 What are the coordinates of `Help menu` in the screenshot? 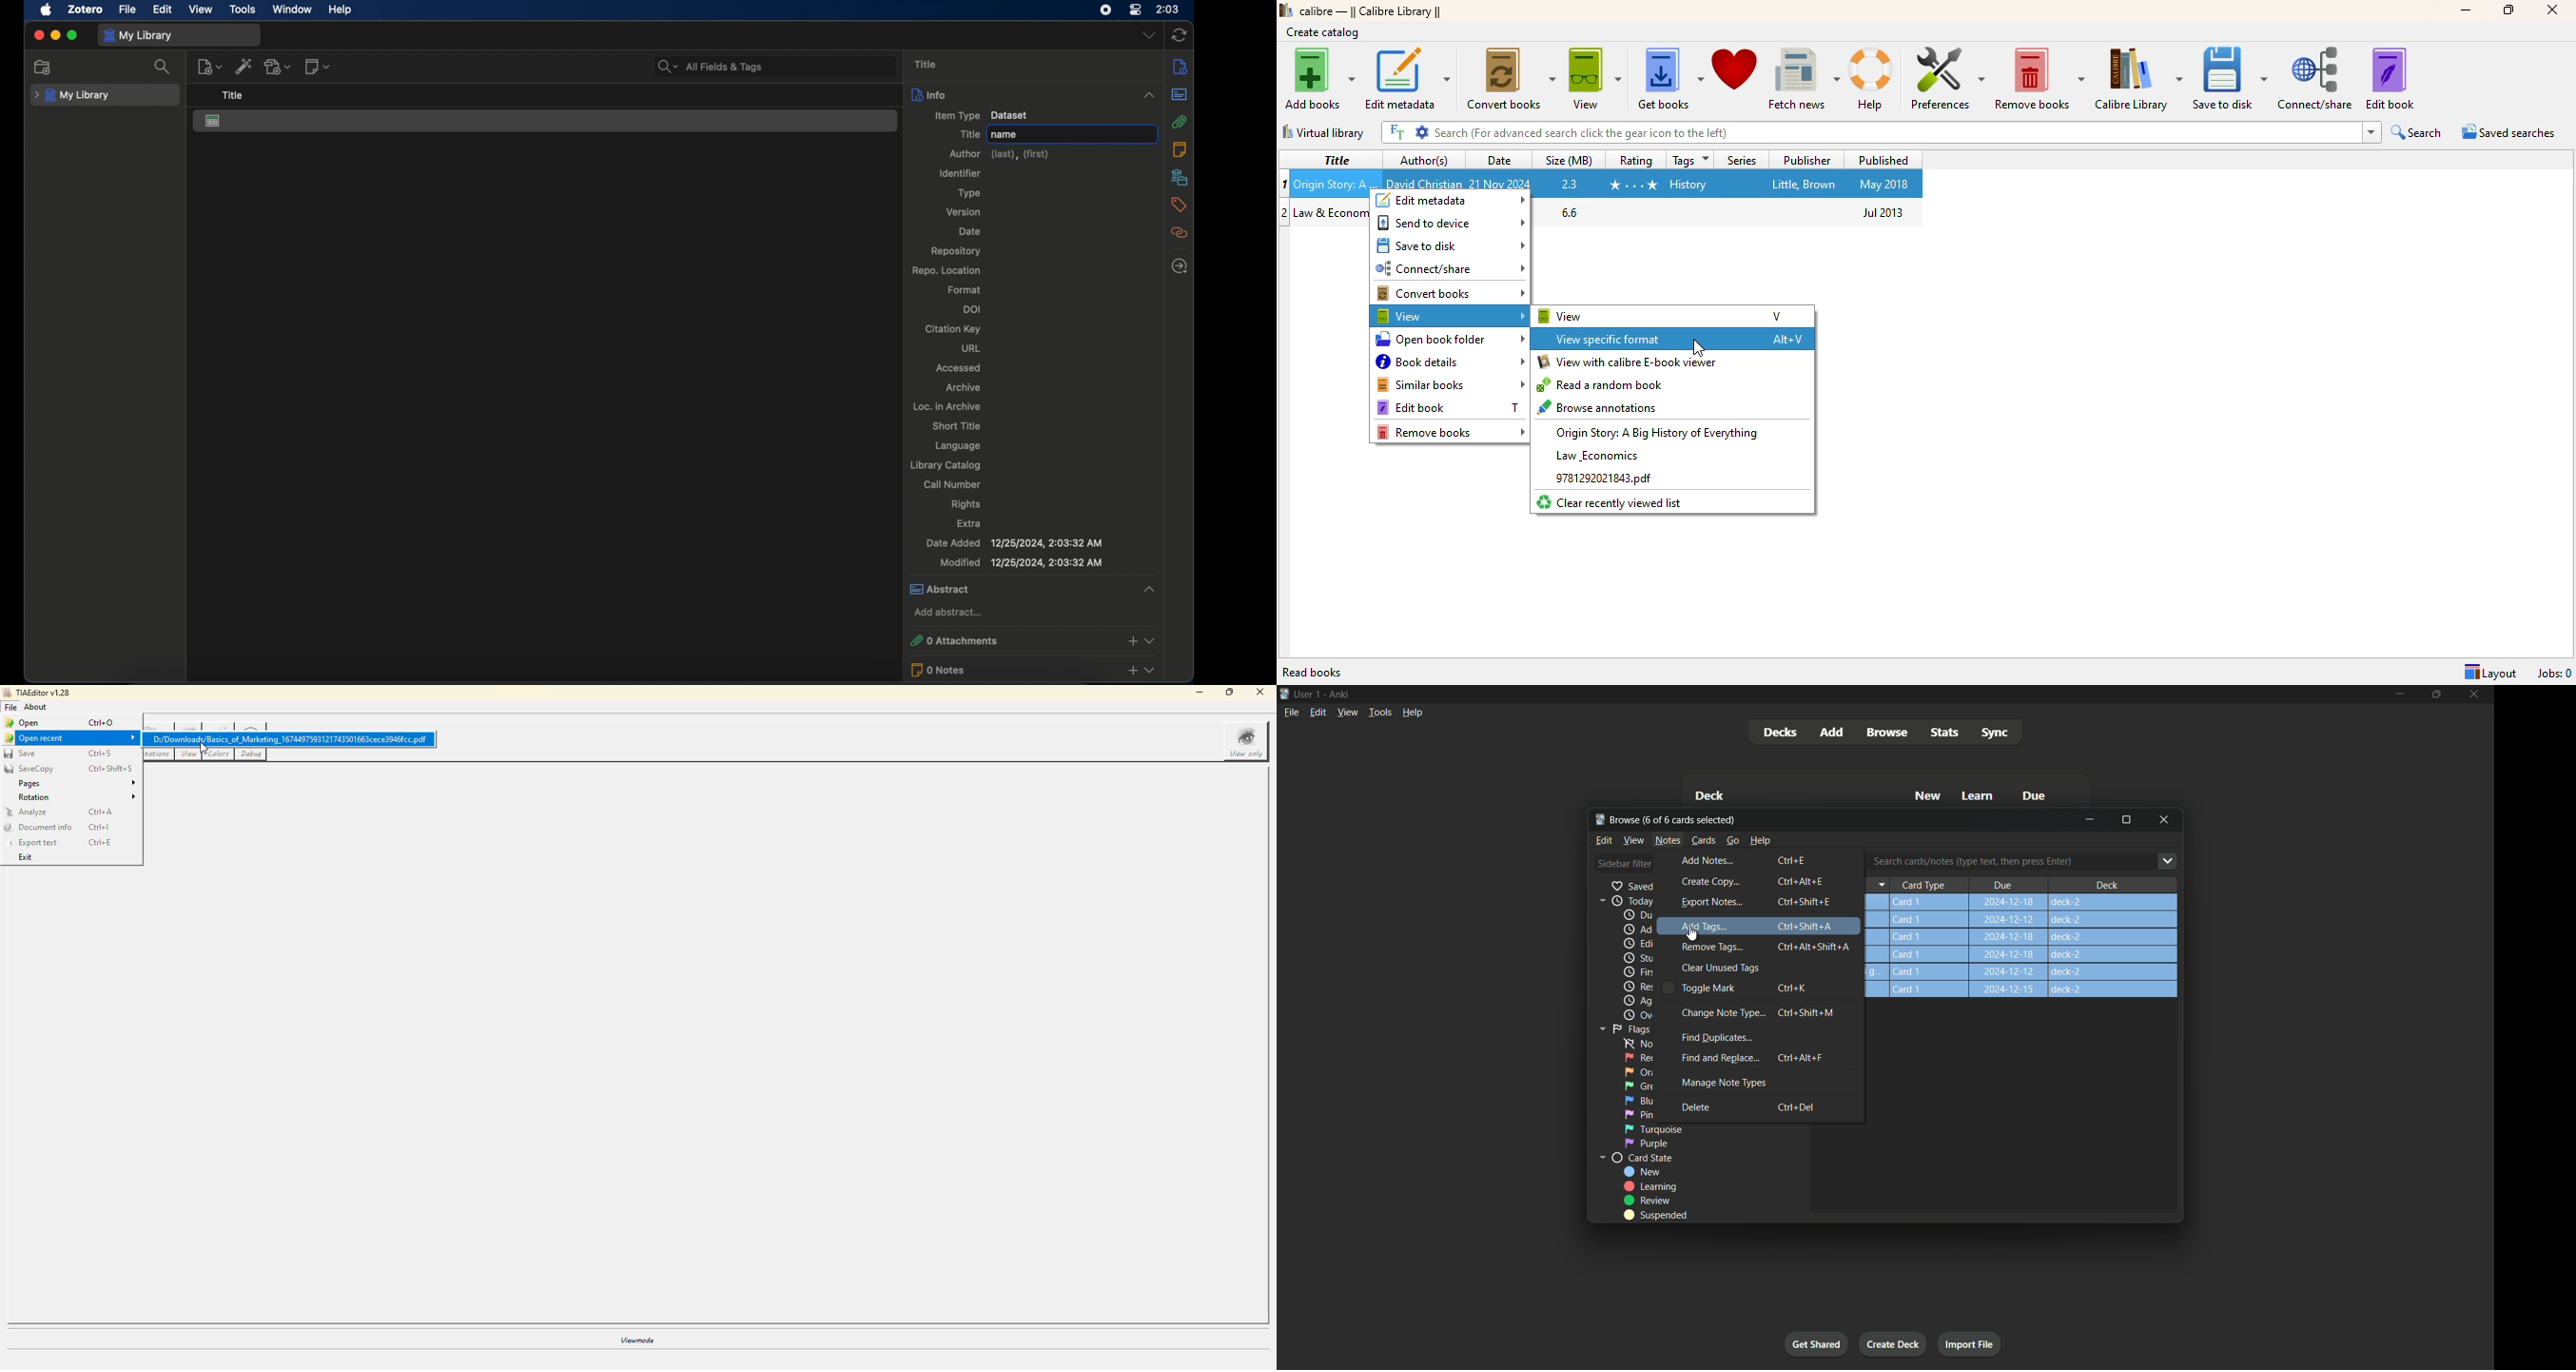 It's located at (1414, 712).